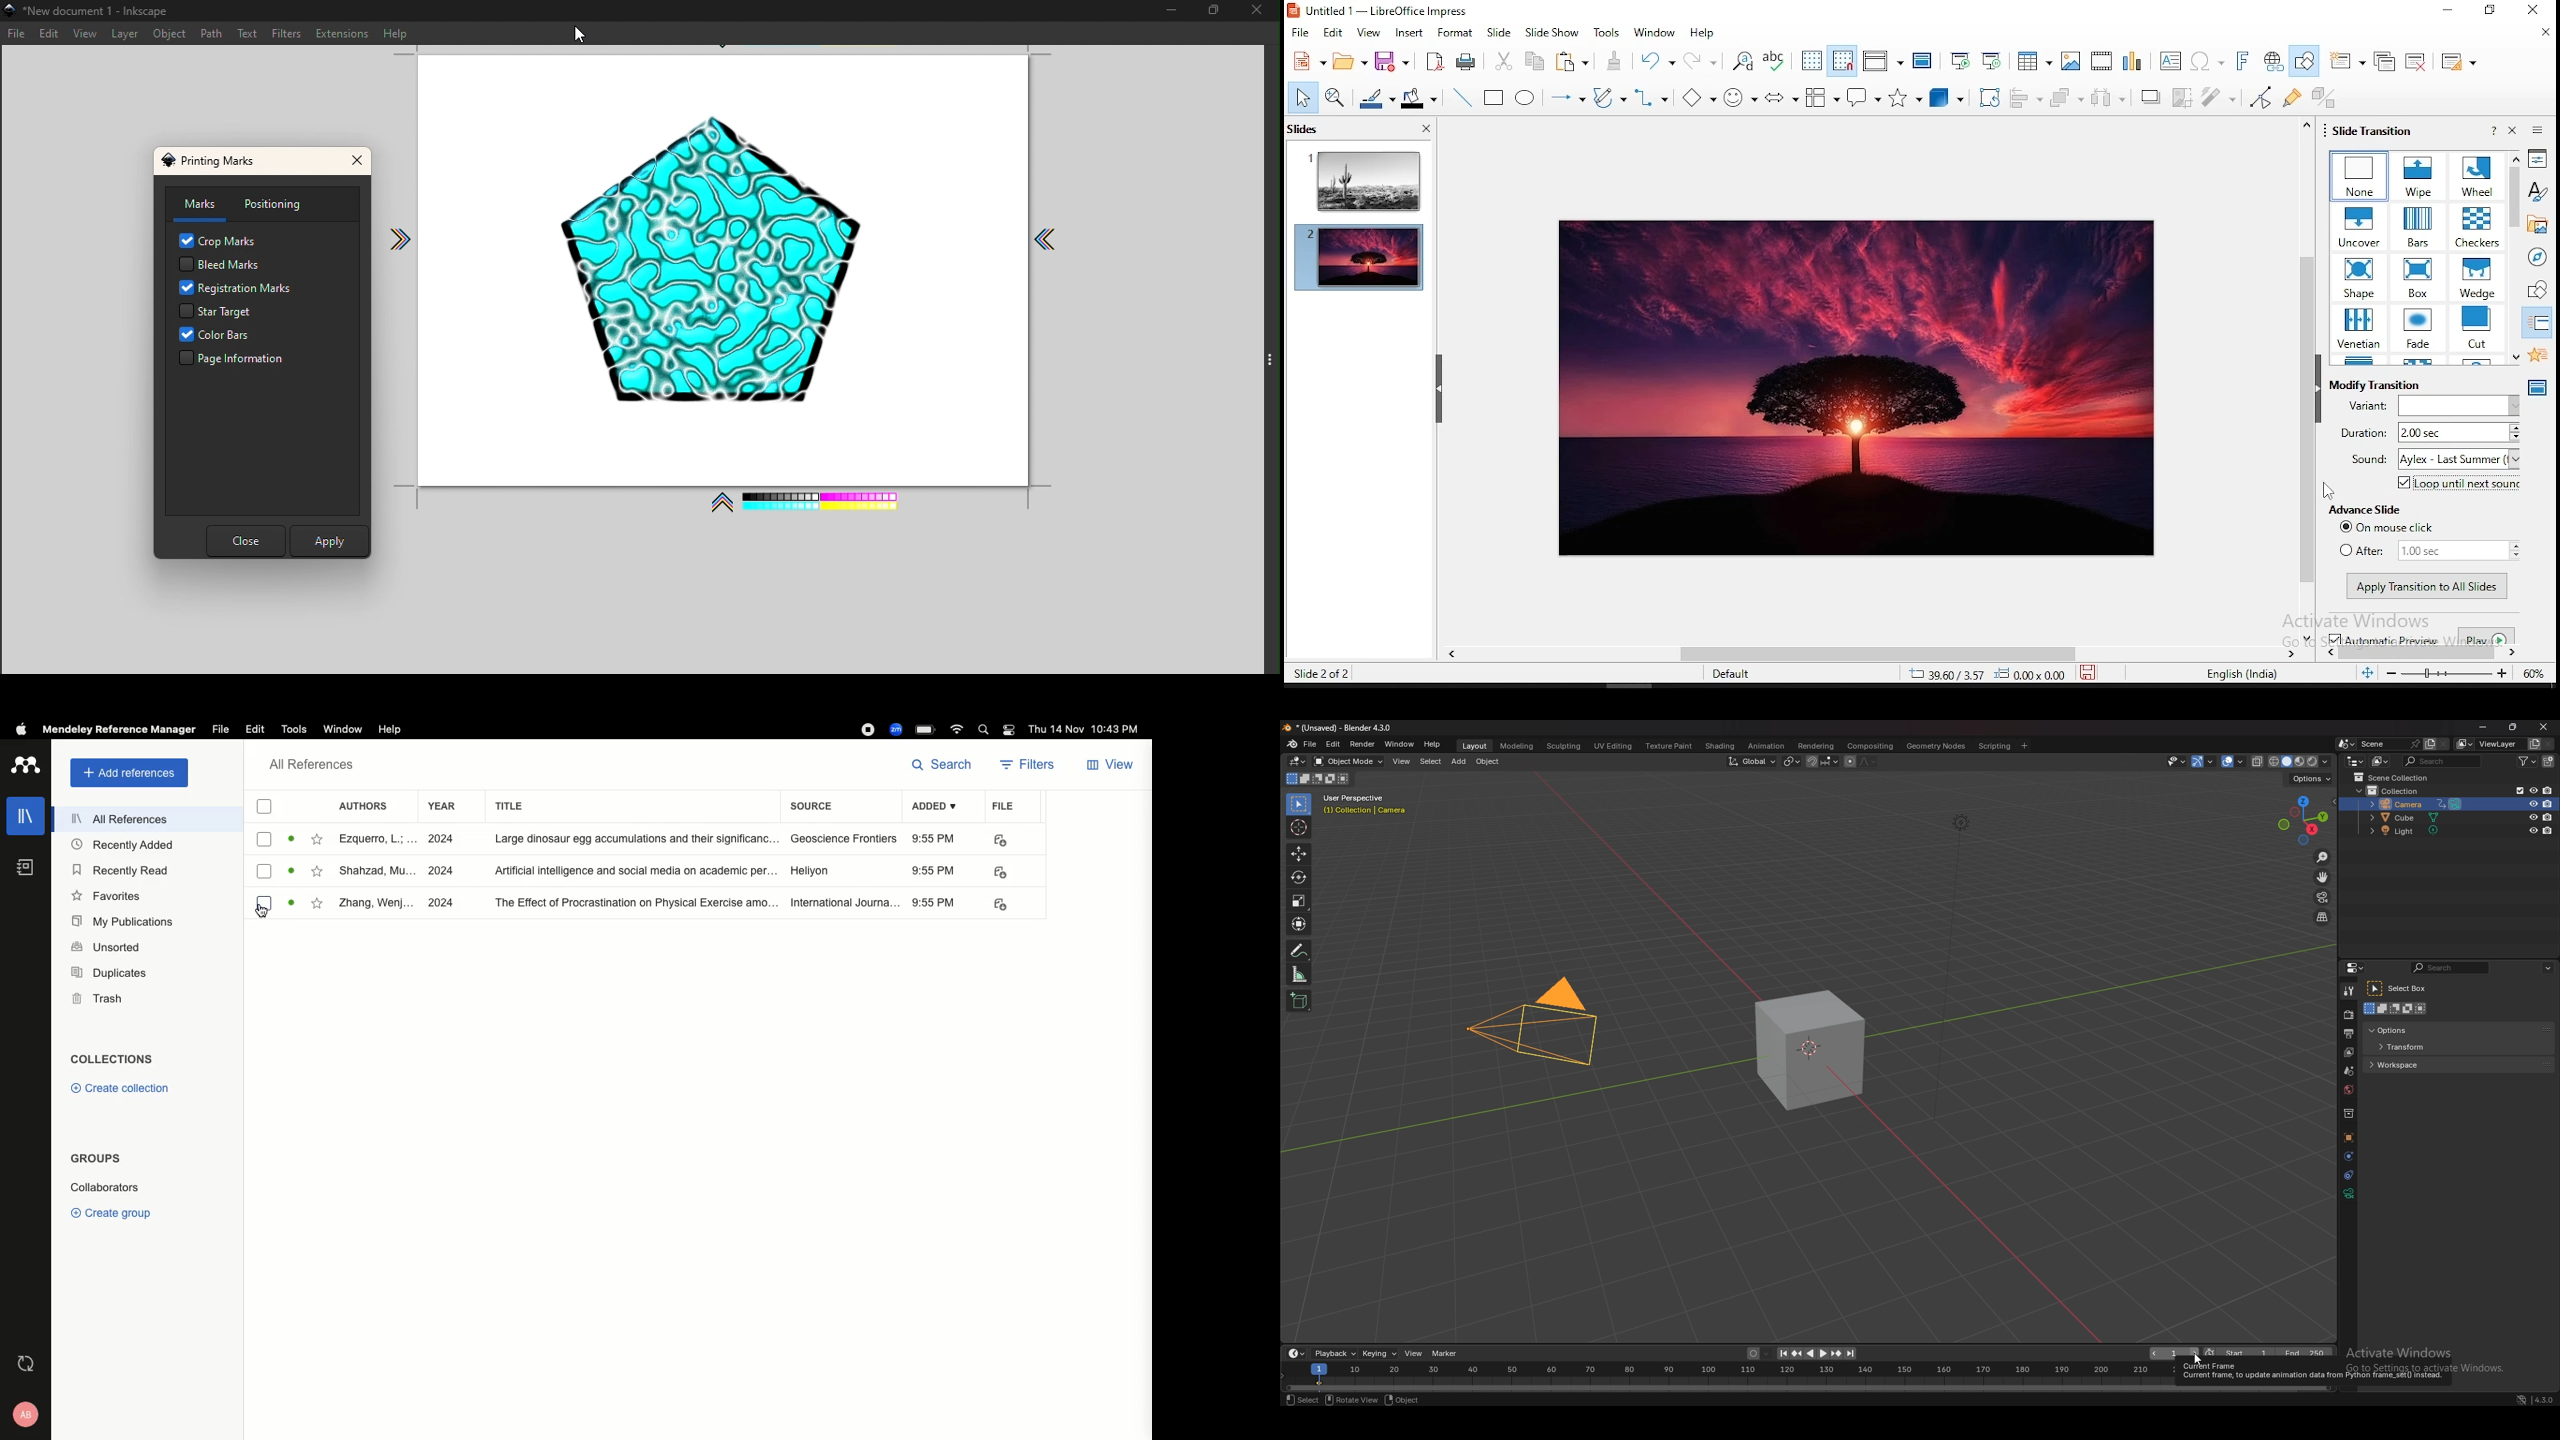 This screenshot has width=2576, height=1456. Describe the element at coordinates (319, 840) in the screenshot. I see `favourite` at that location.